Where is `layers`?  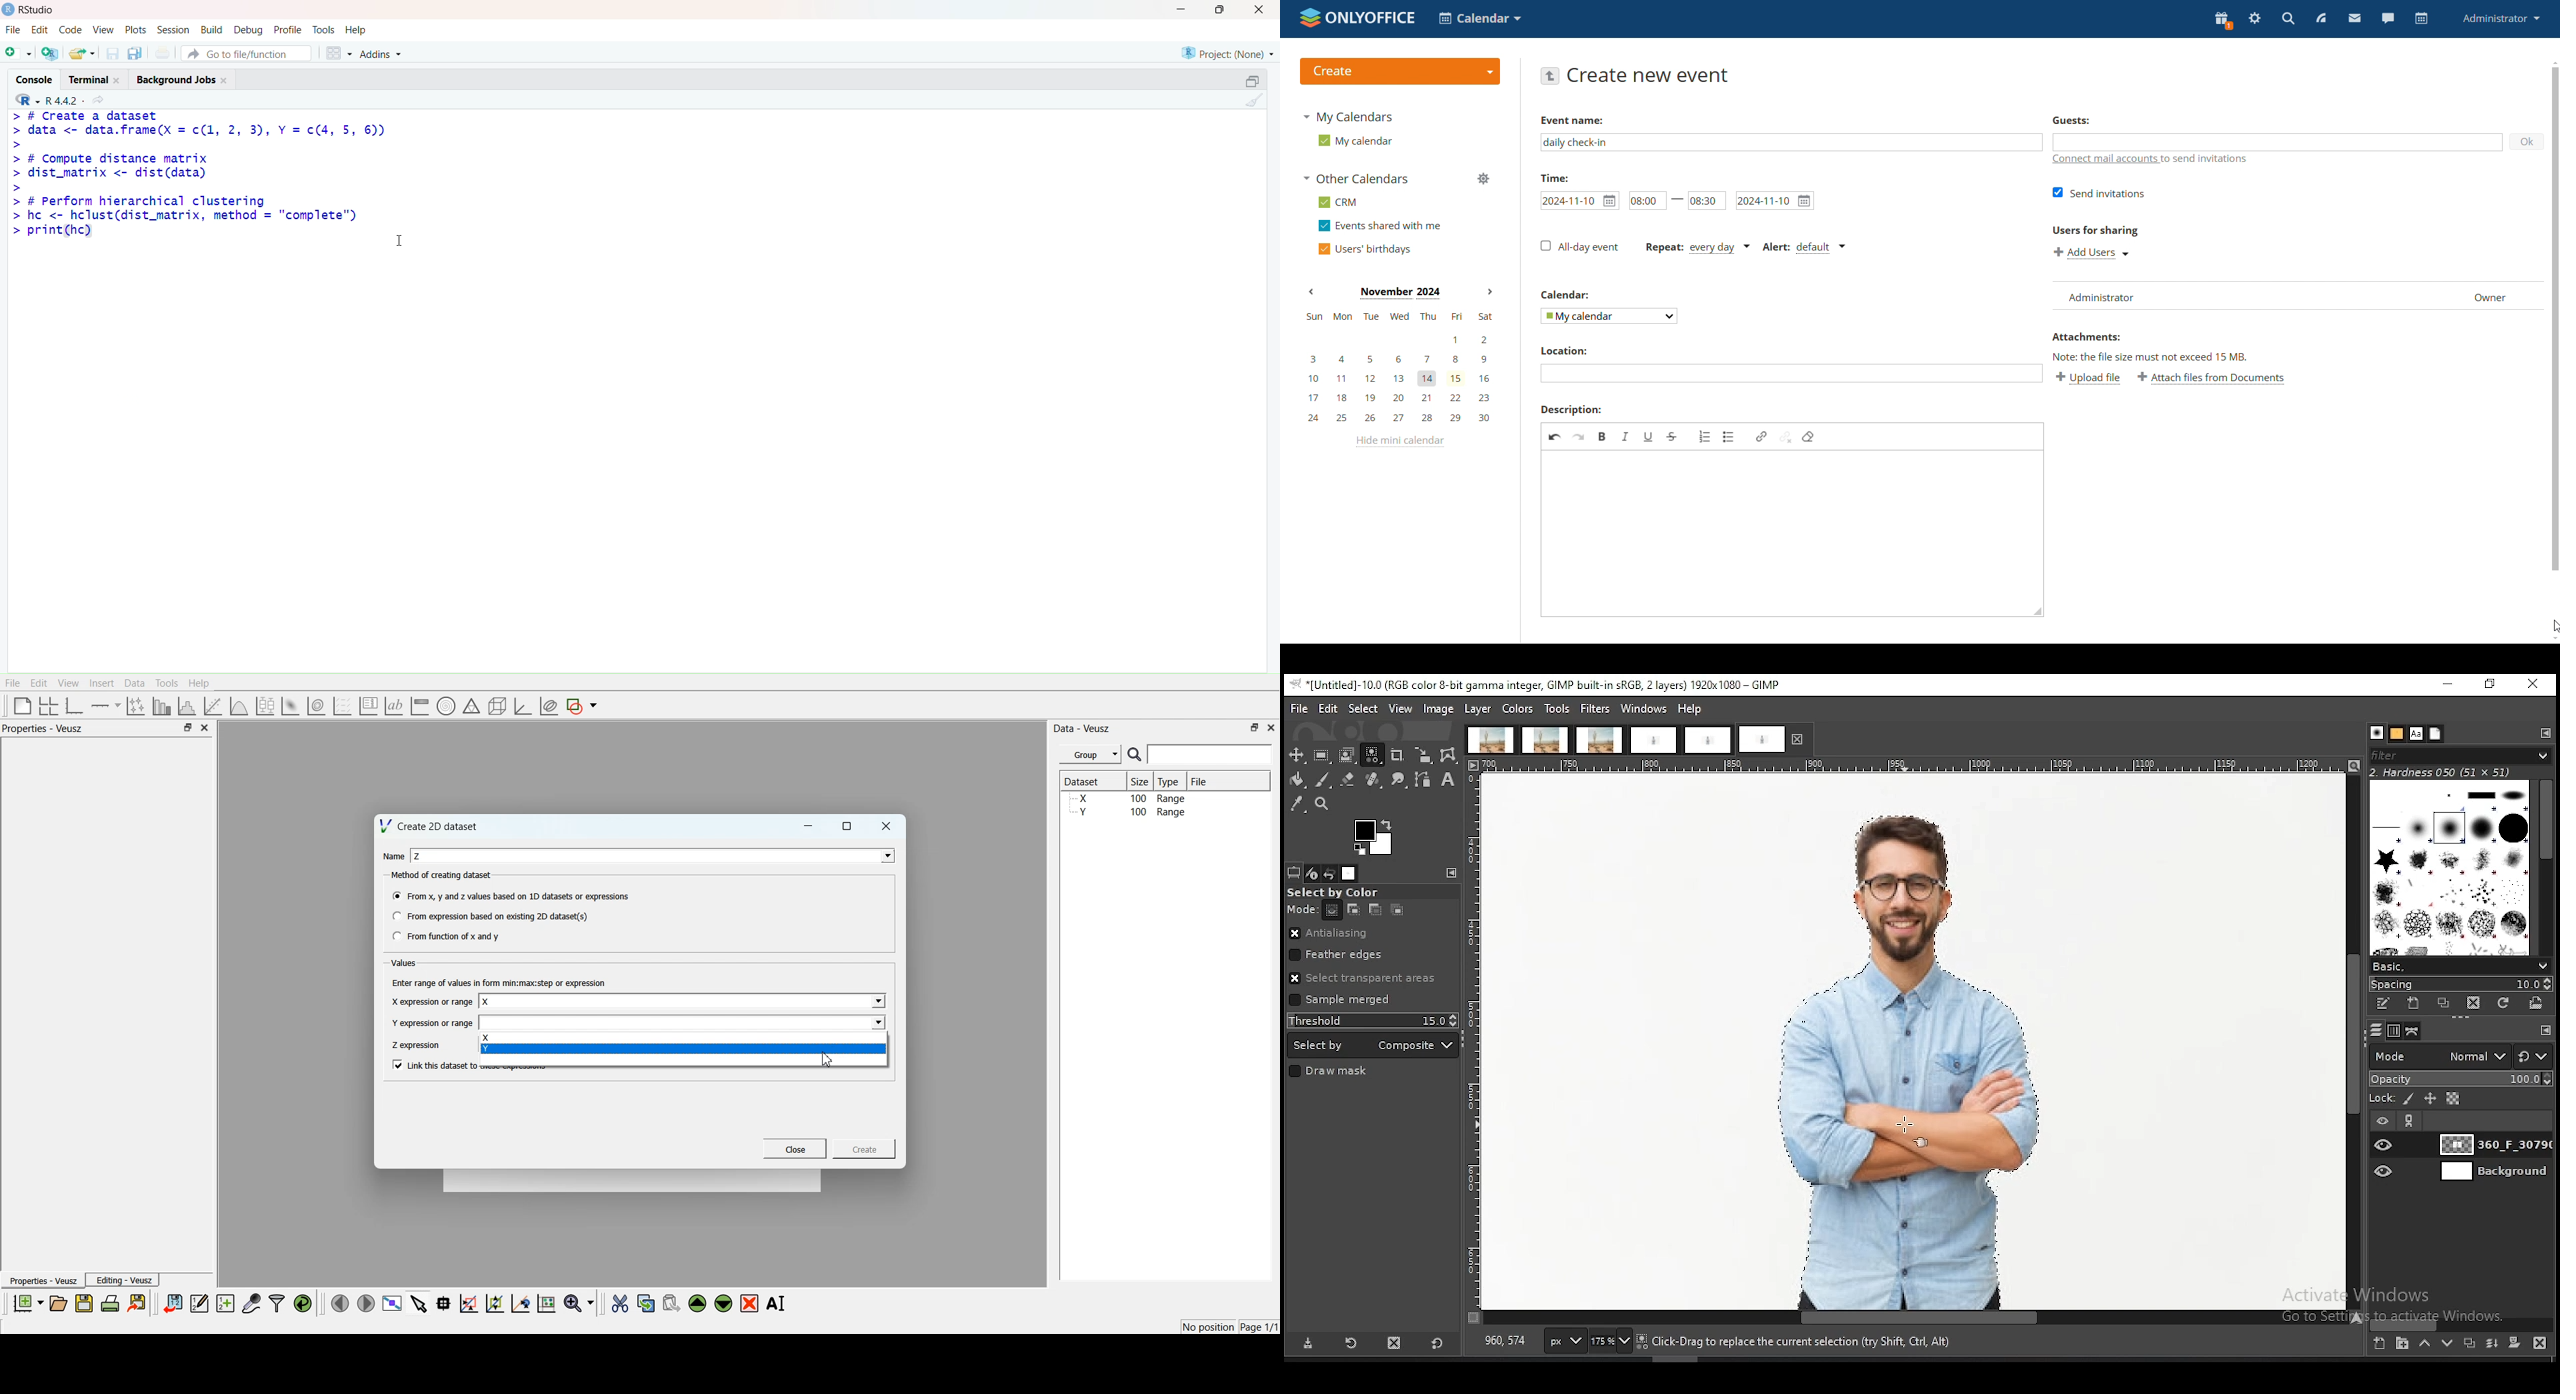 layers is located at coordinates (2376, 1031).